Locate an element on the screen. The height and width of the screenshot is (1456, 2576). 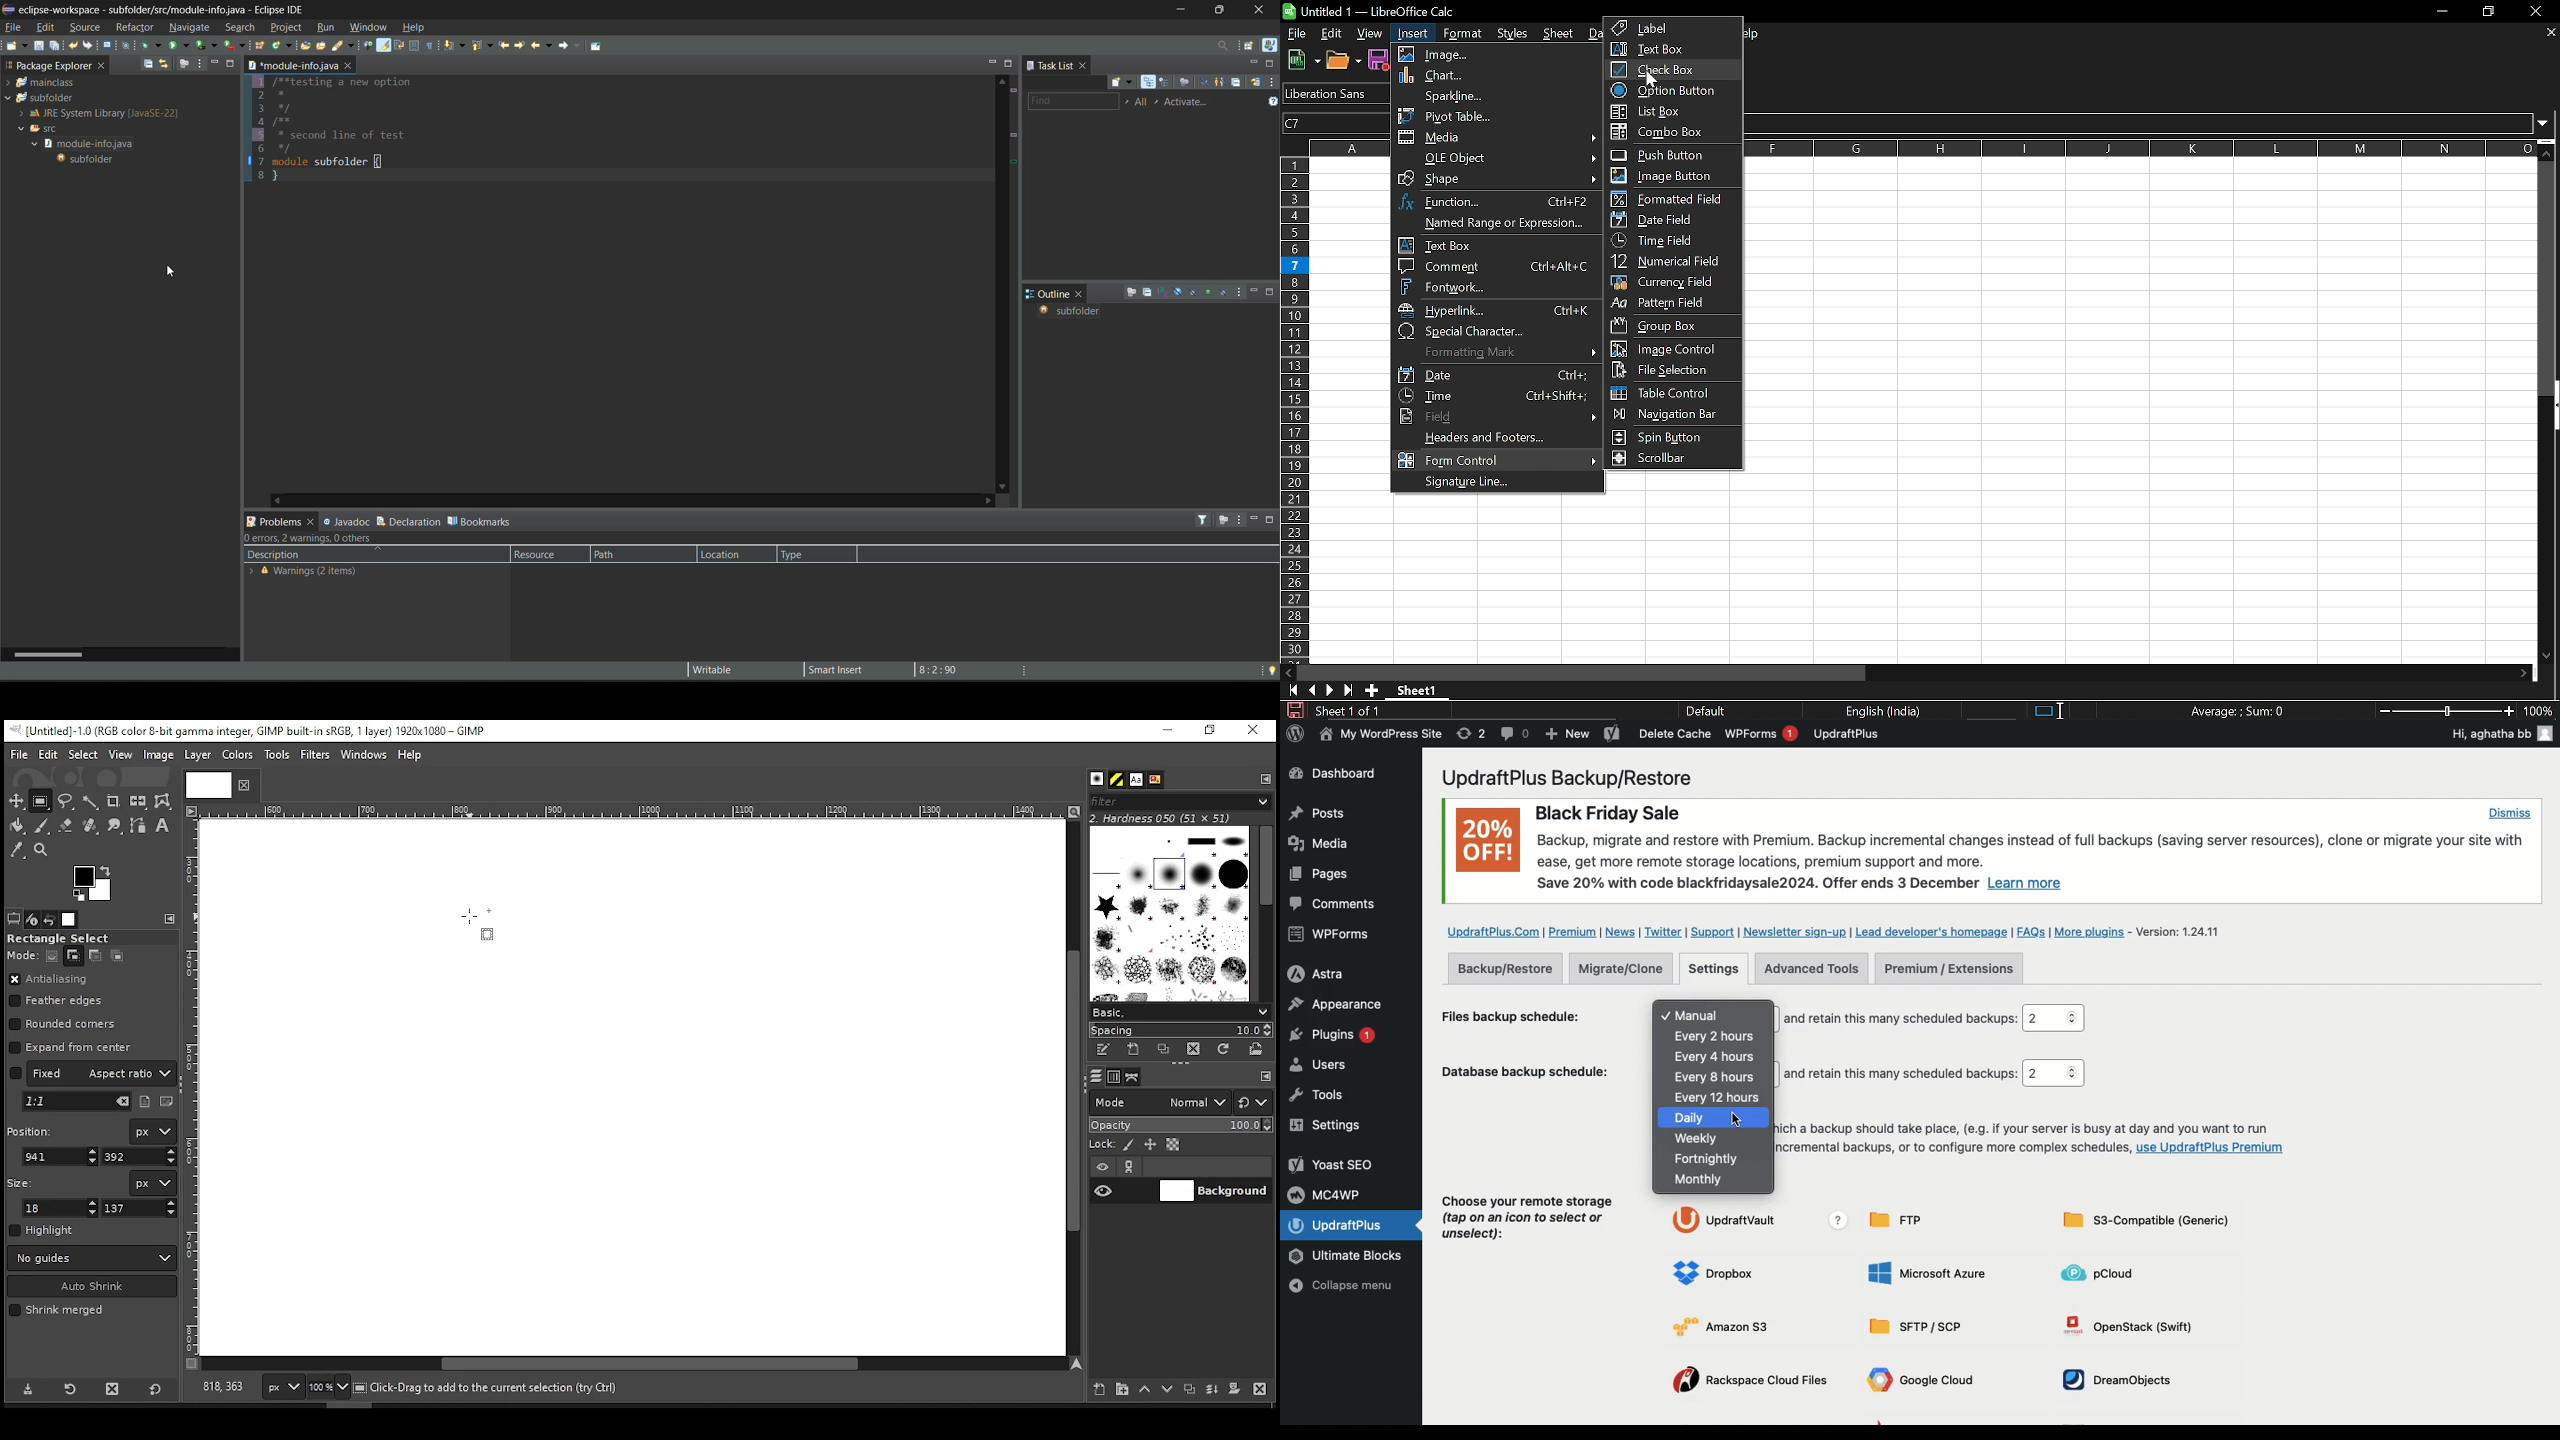
Signature line is located at coordinates (1494, 483).